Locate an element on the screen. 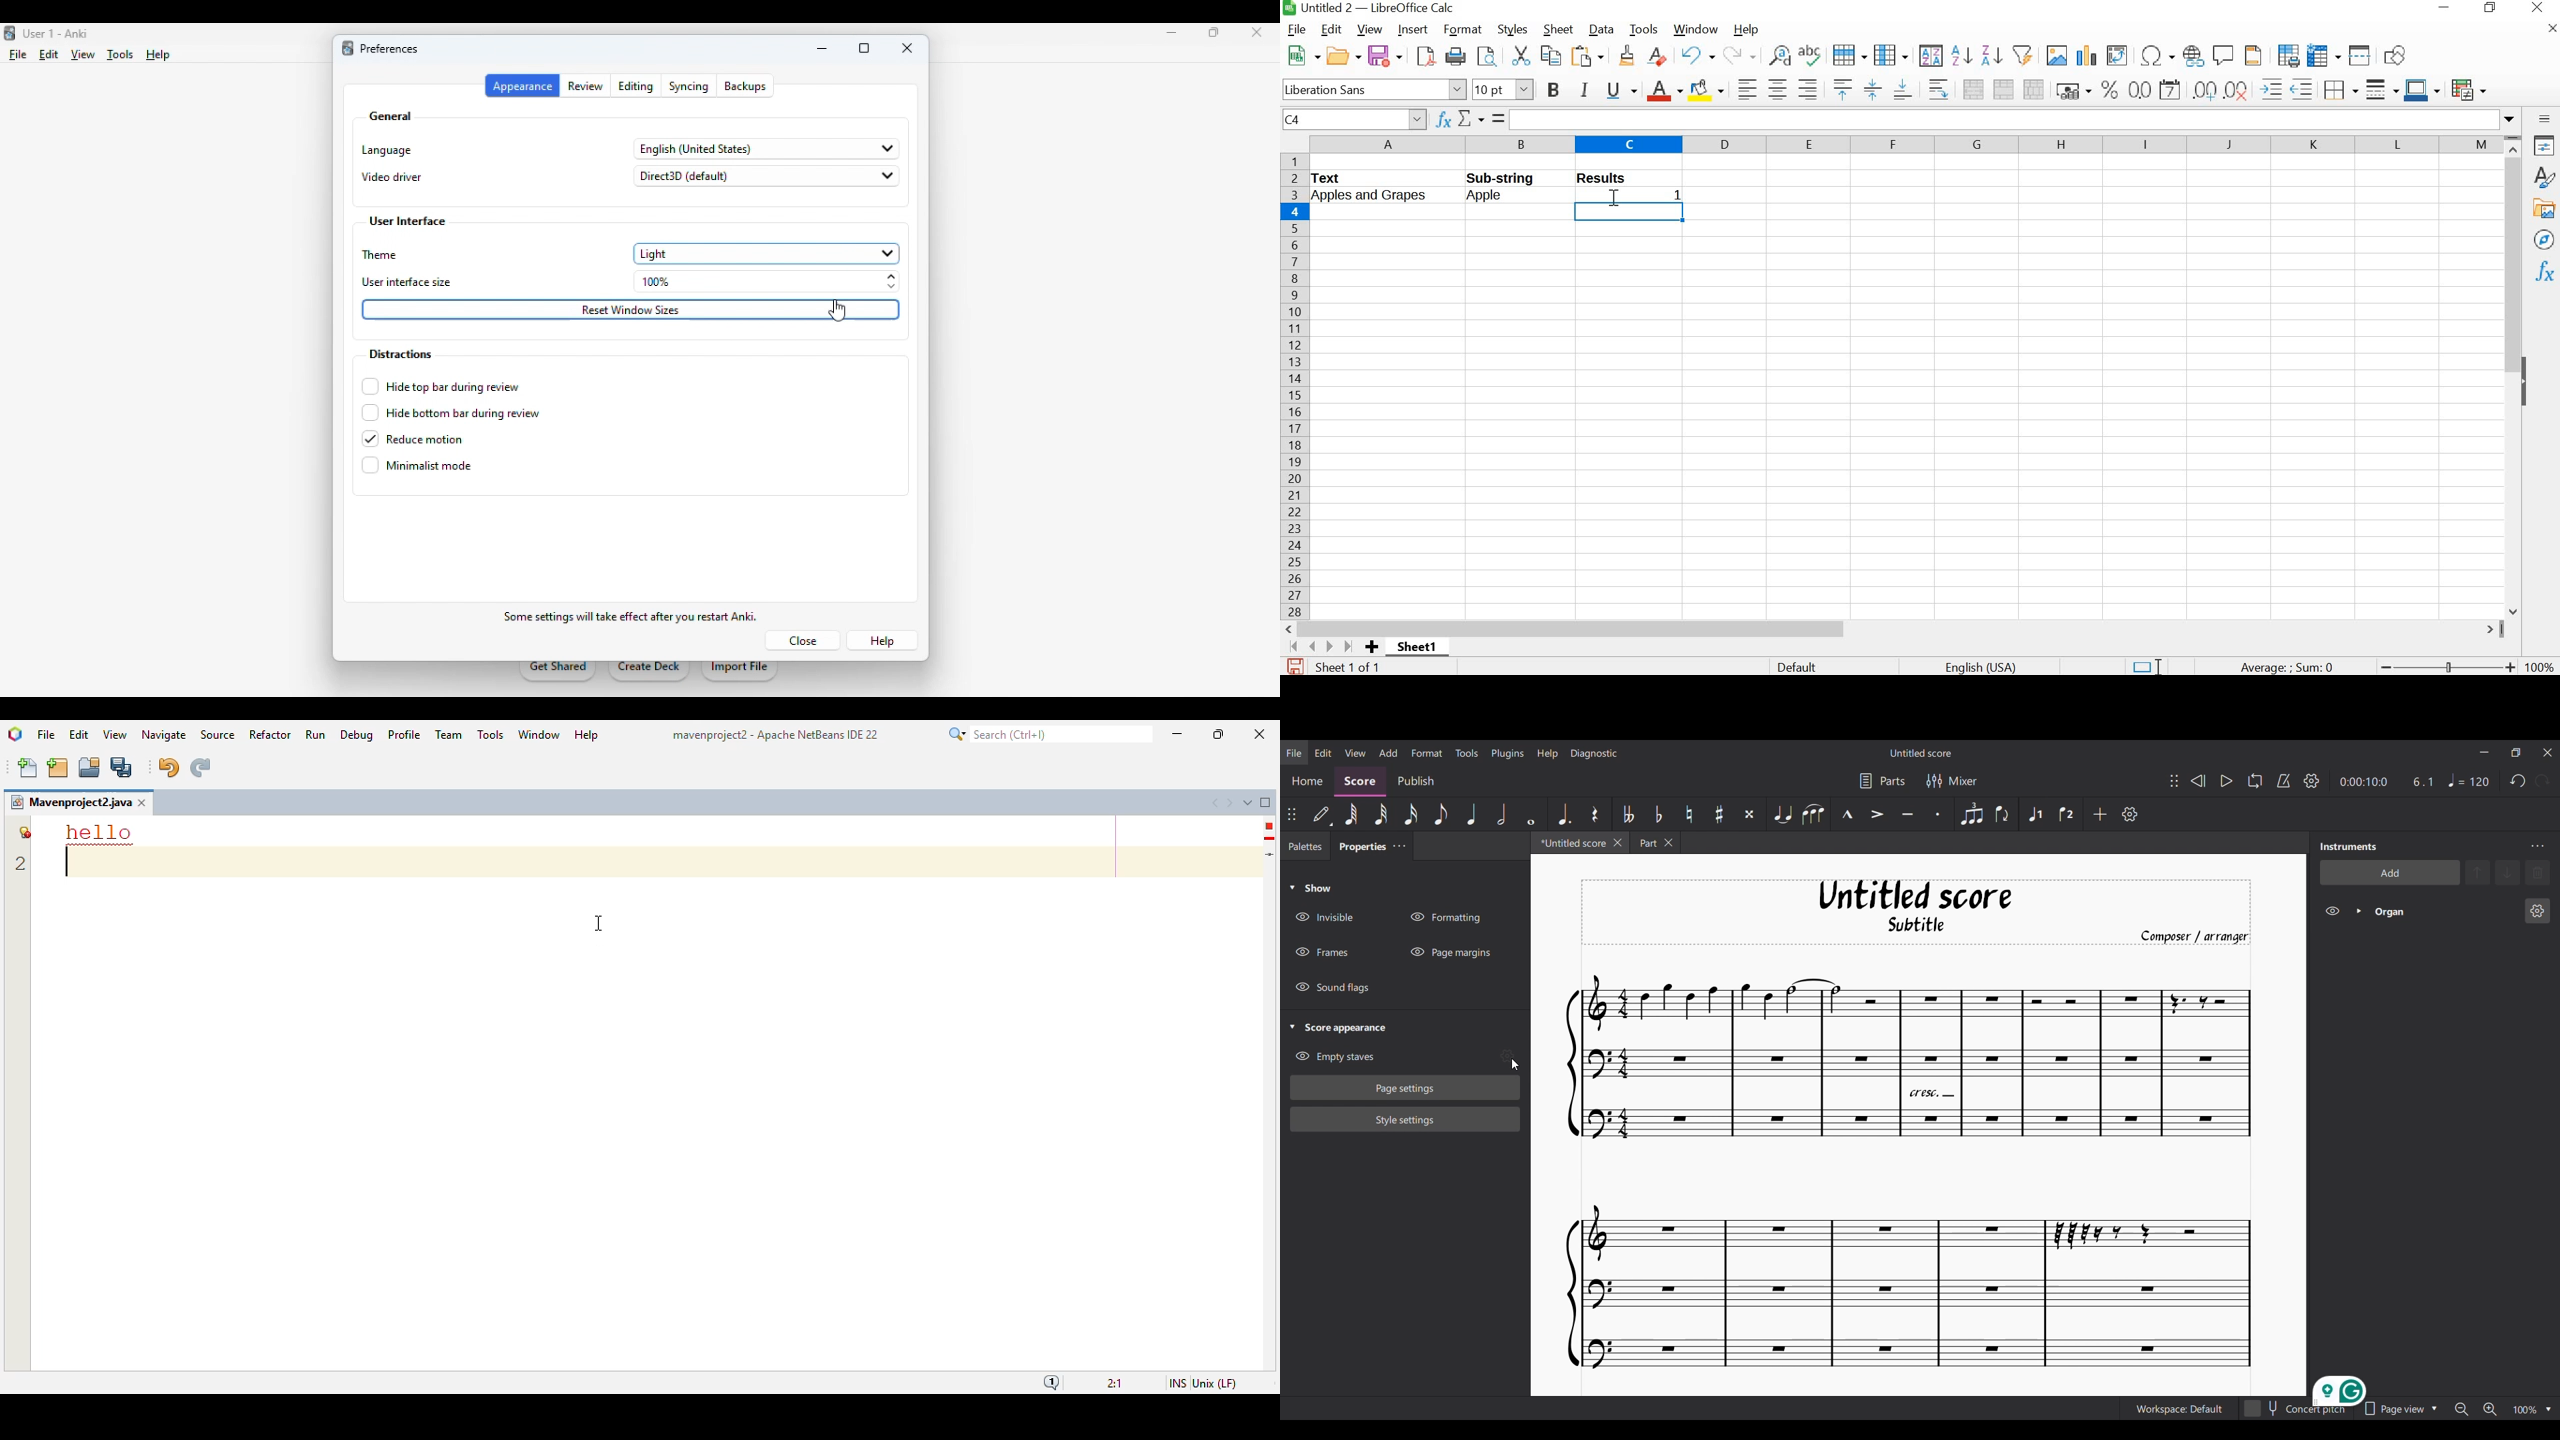 The image size is (2576, 1456). Measure selected by cursor is located at coordinates (2073, 1063).